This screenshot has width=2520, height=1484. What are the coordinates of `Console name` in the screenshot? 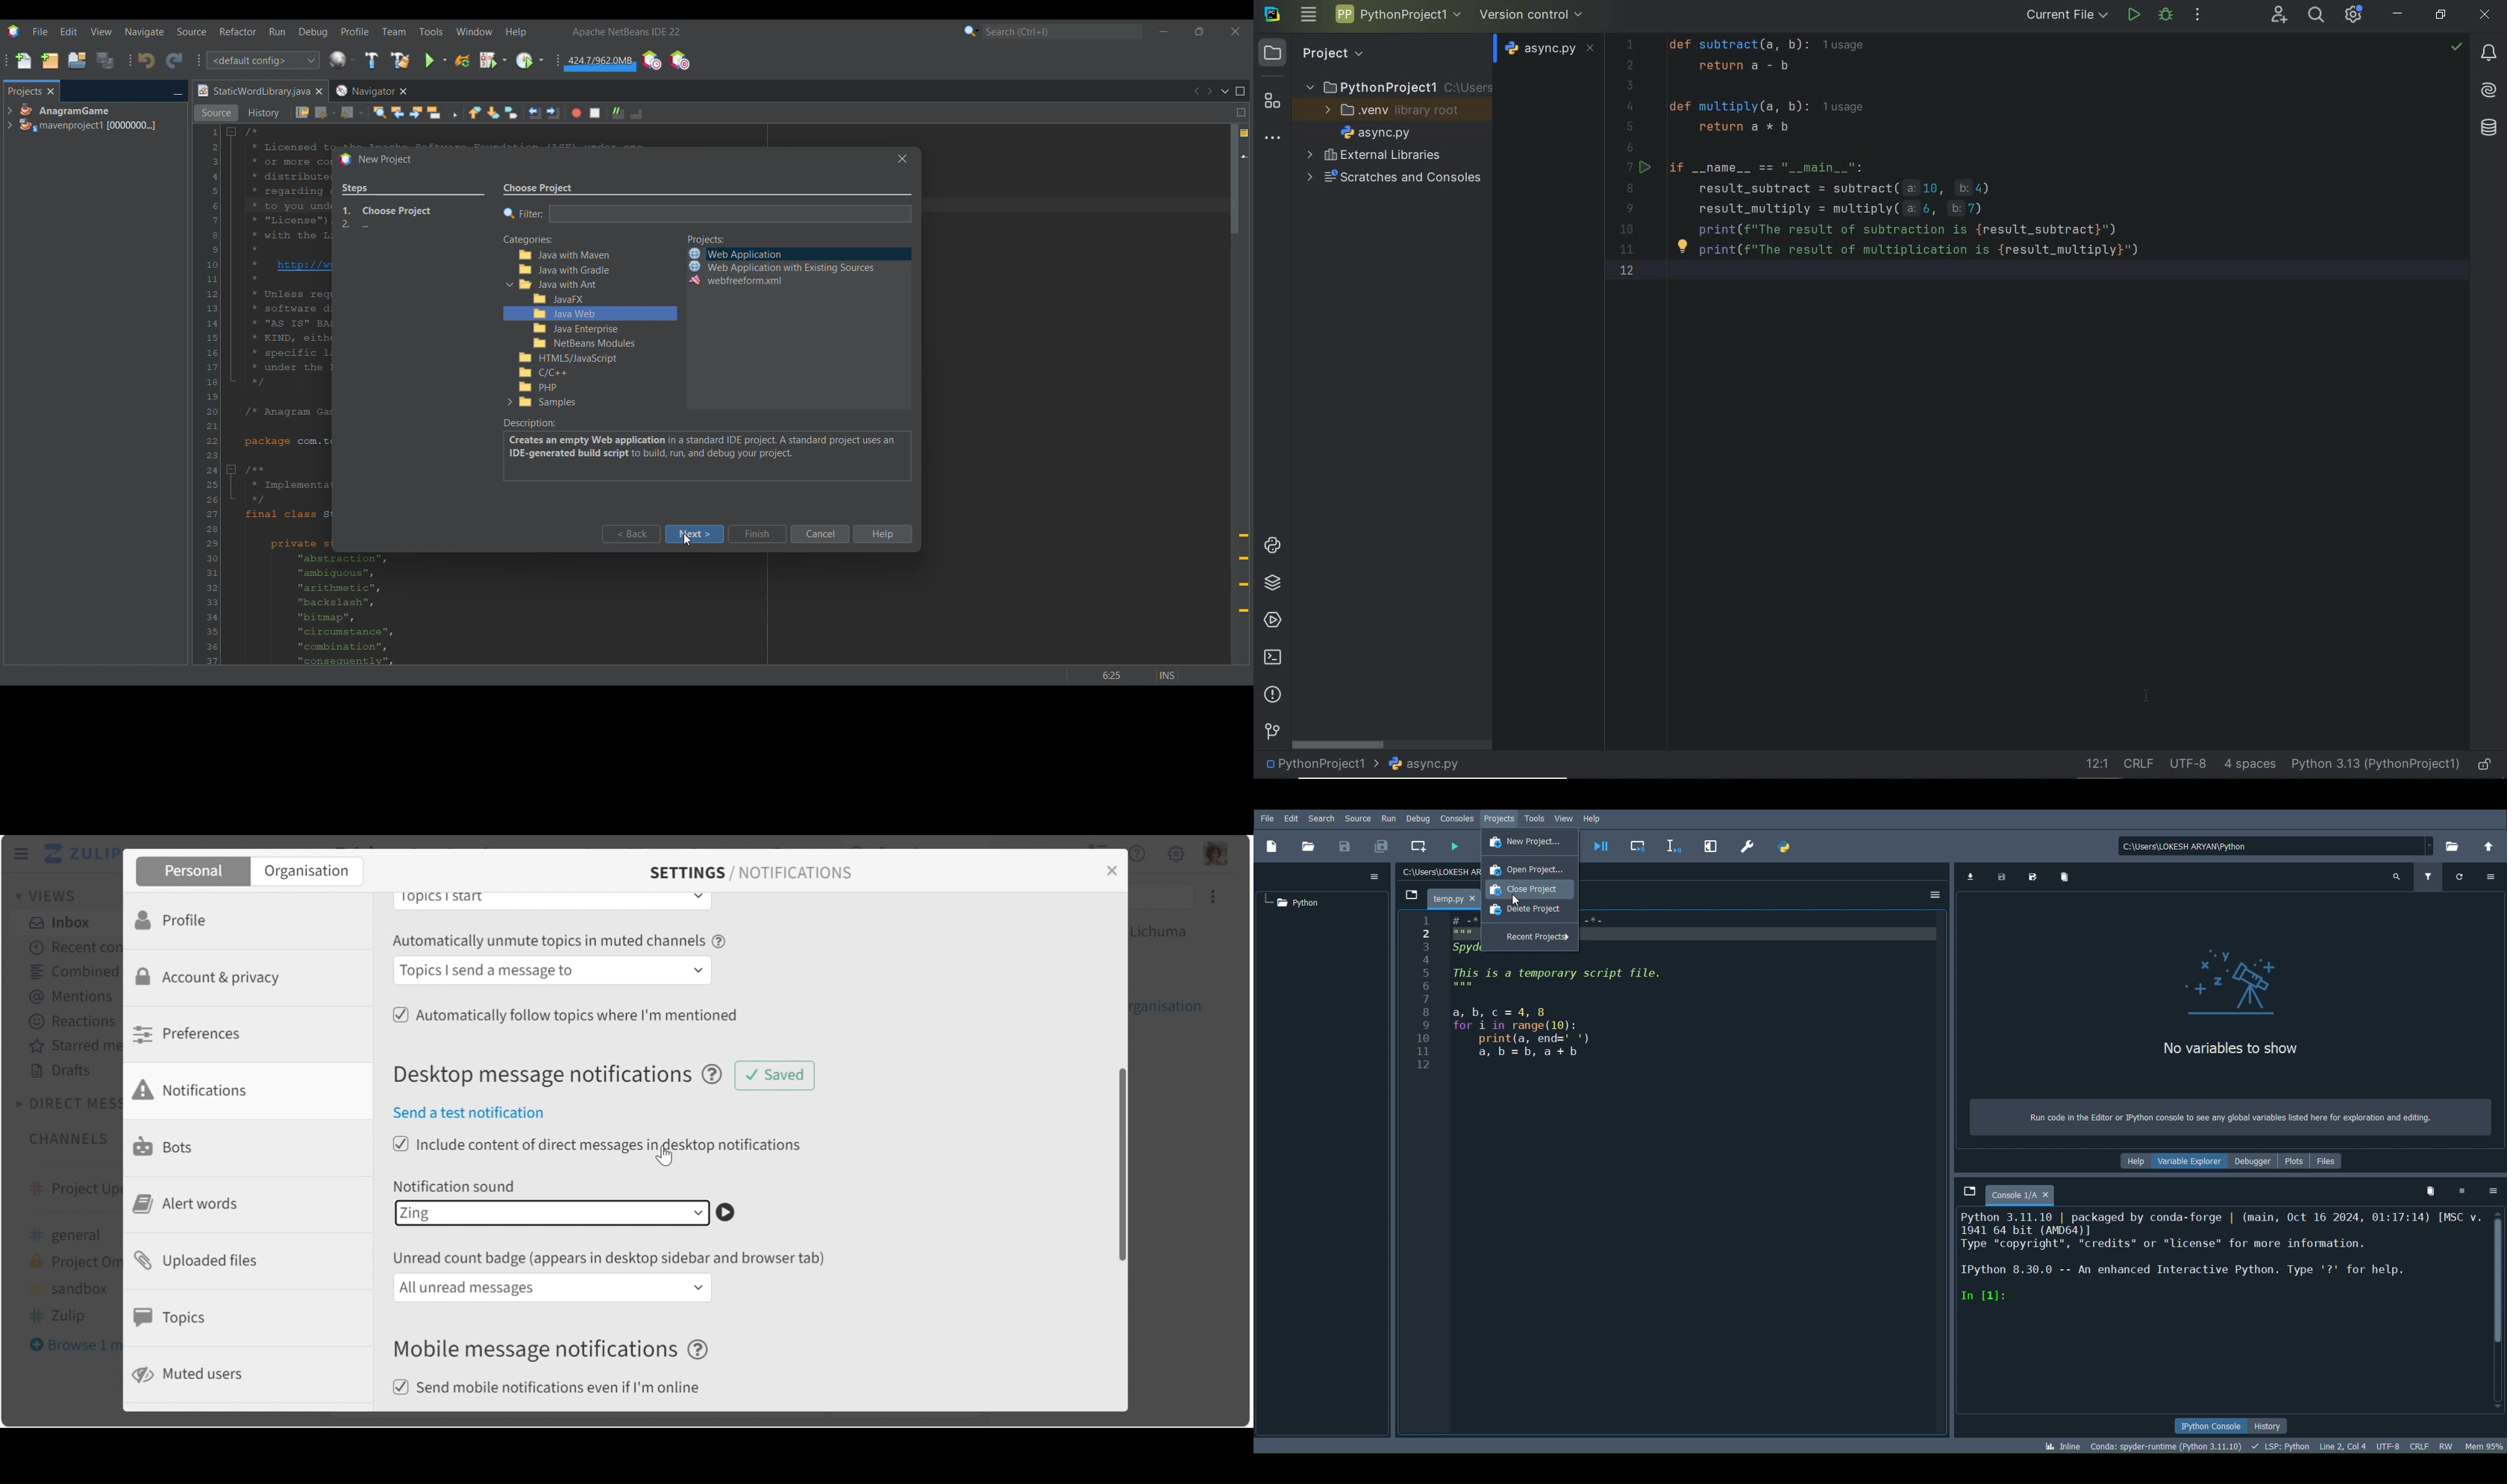 It's located at (2026, 1193).